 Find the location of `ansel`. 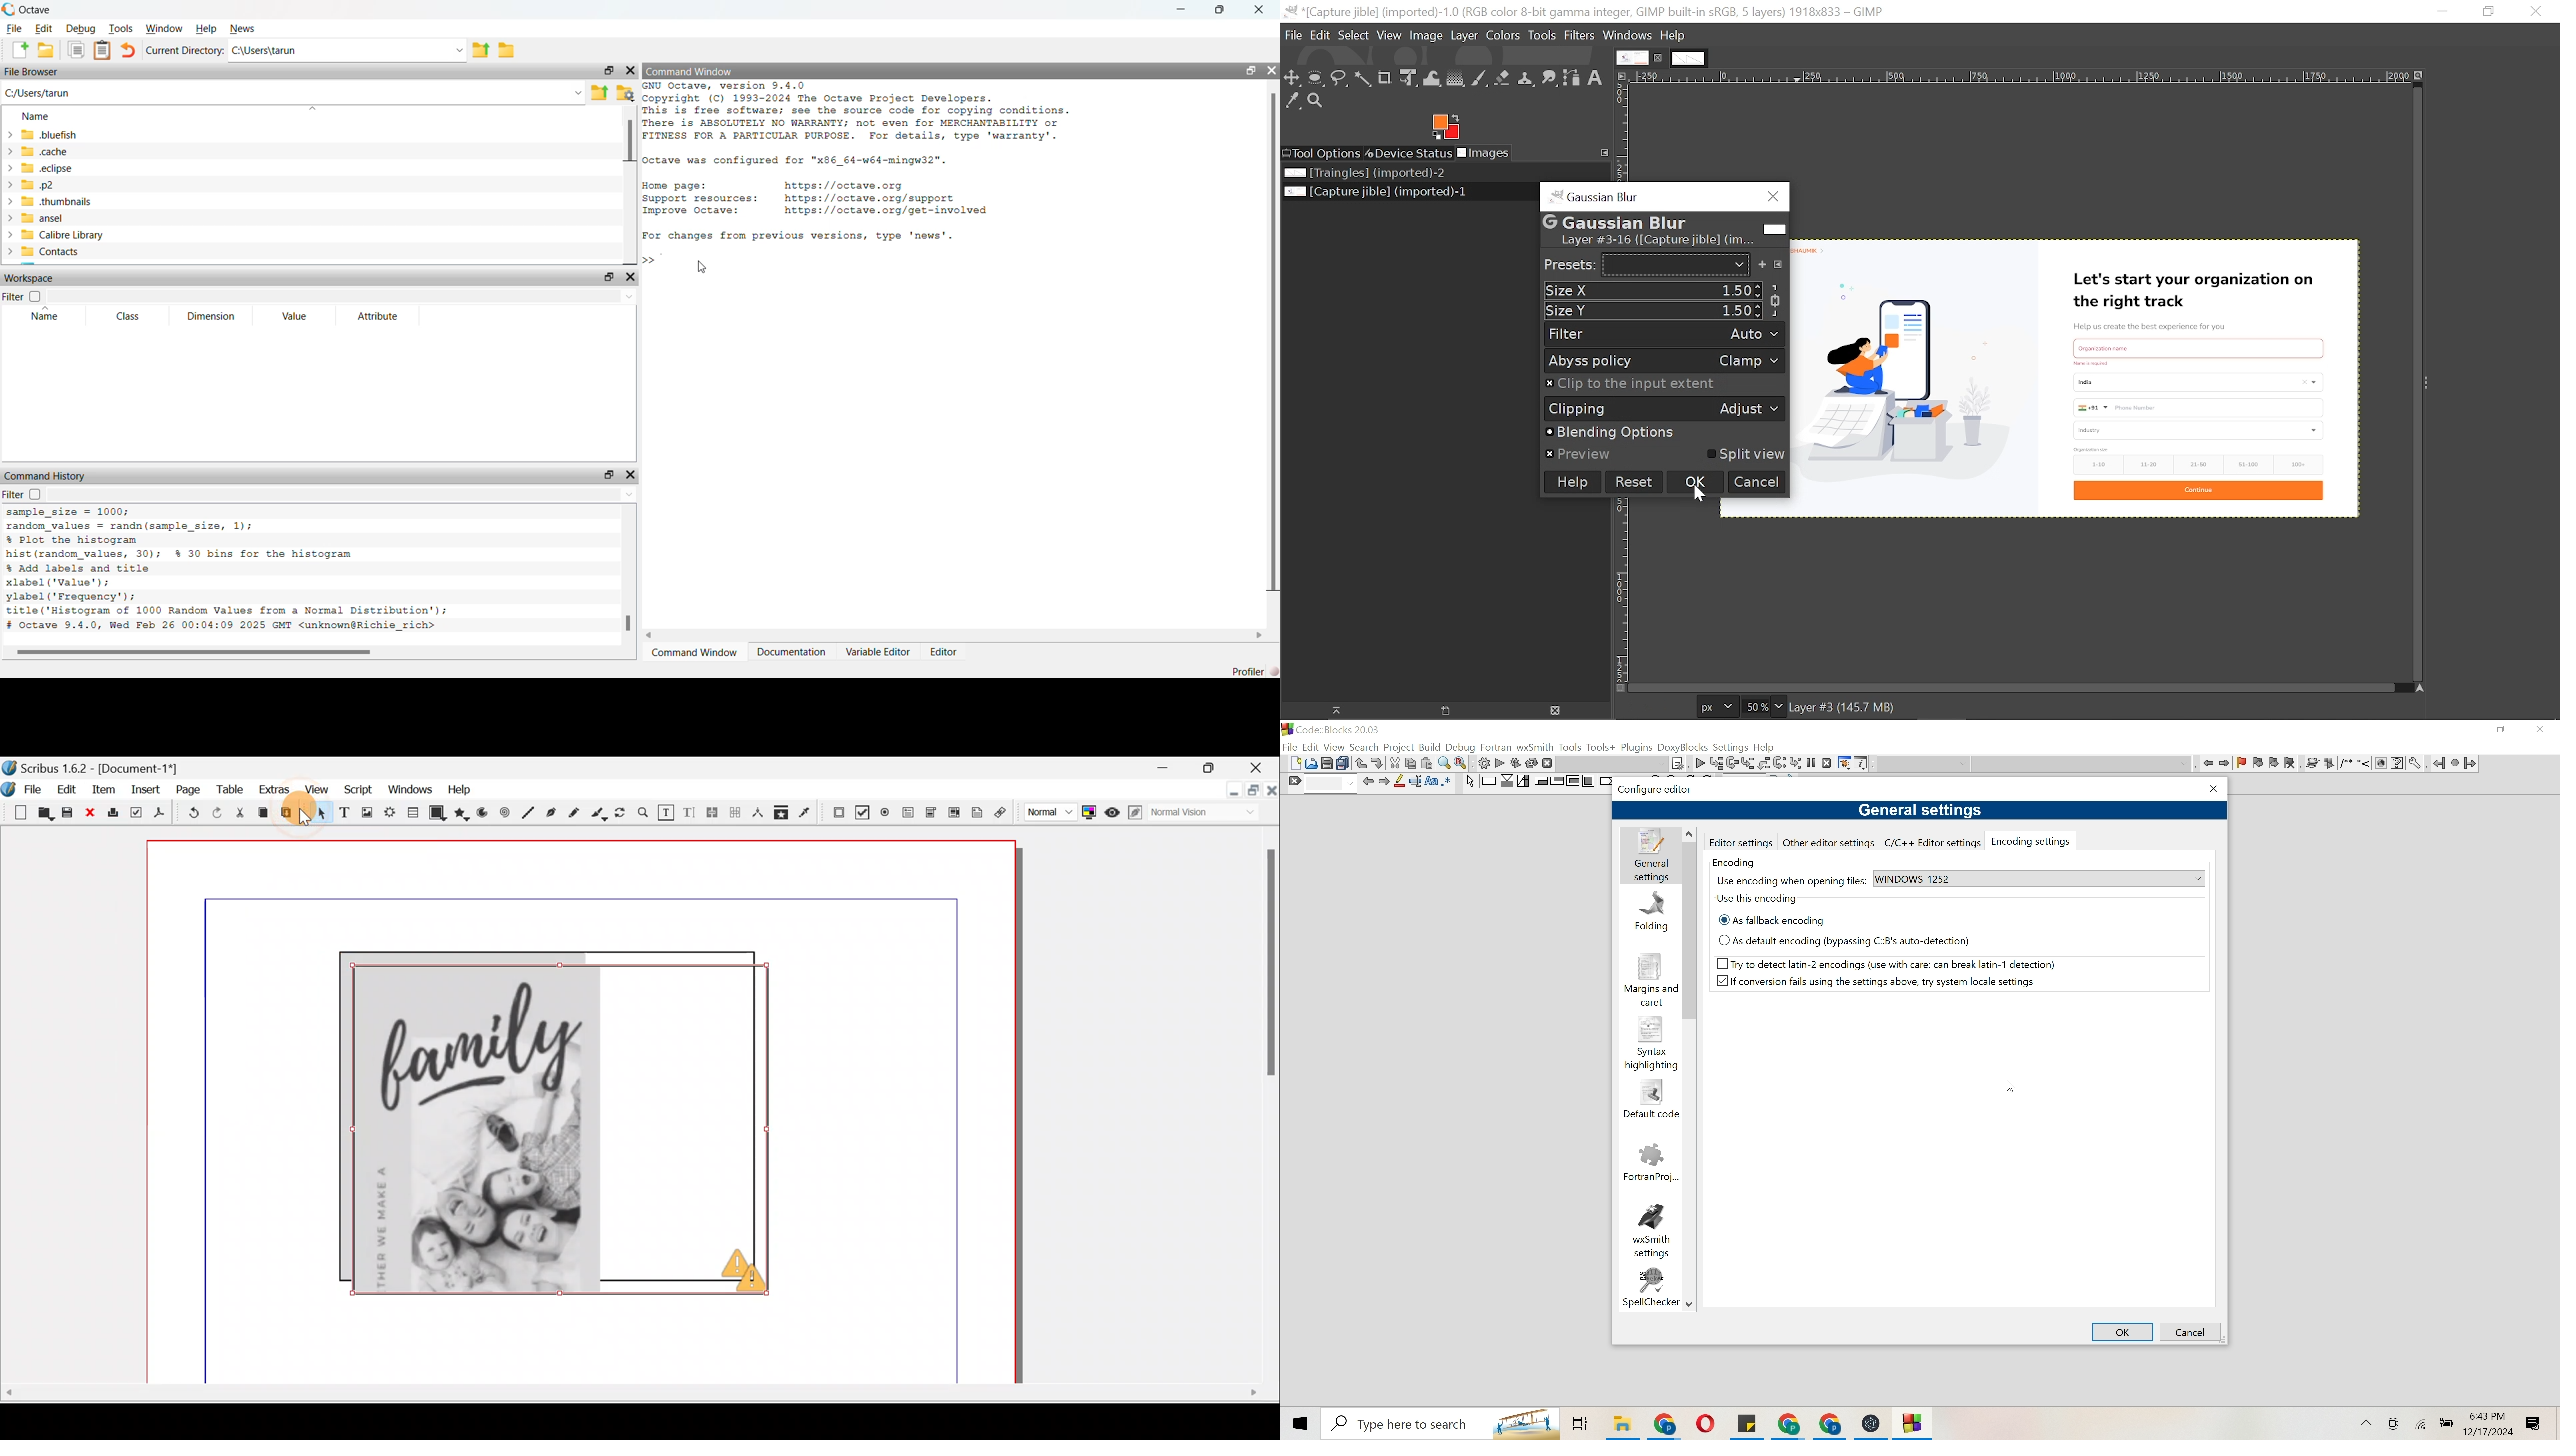

ansel is located at coordinates (33, 217).